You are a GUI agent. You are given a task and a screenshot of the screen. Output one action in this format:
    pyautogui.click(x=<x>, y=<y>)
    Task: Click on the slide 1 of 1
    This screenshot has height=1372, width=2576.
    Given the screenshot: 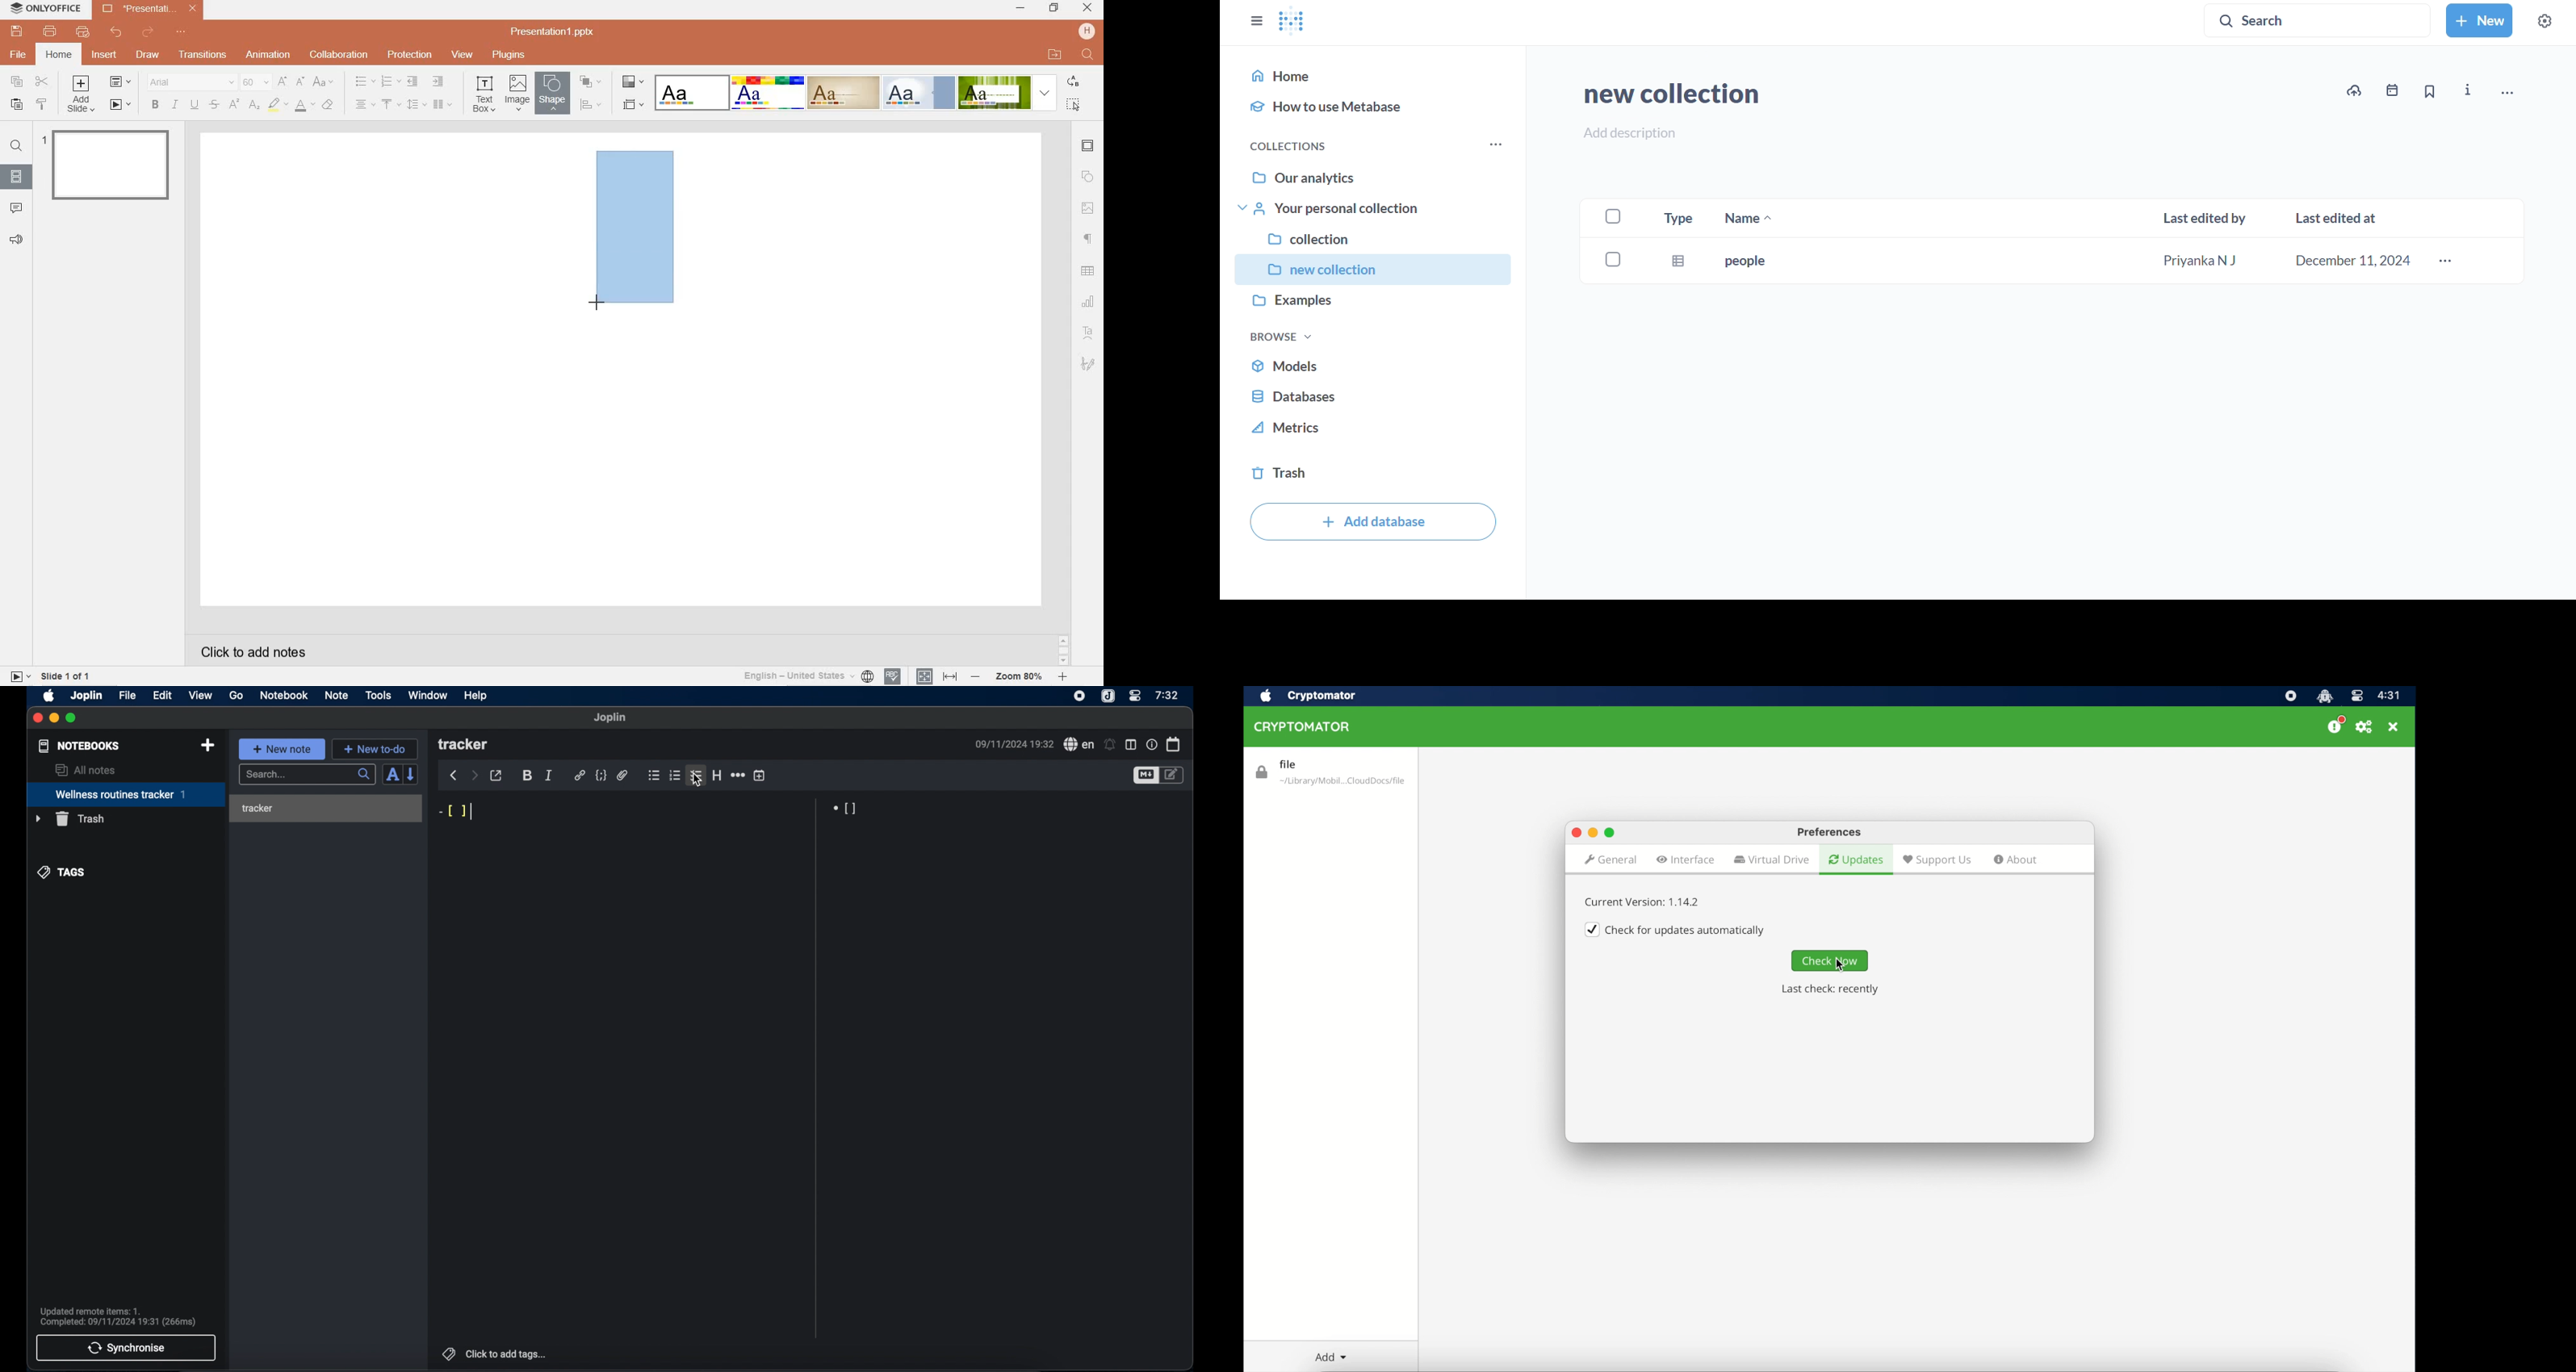 What is the action you would take?
    pyautogui.click(x=67, y=678)
    